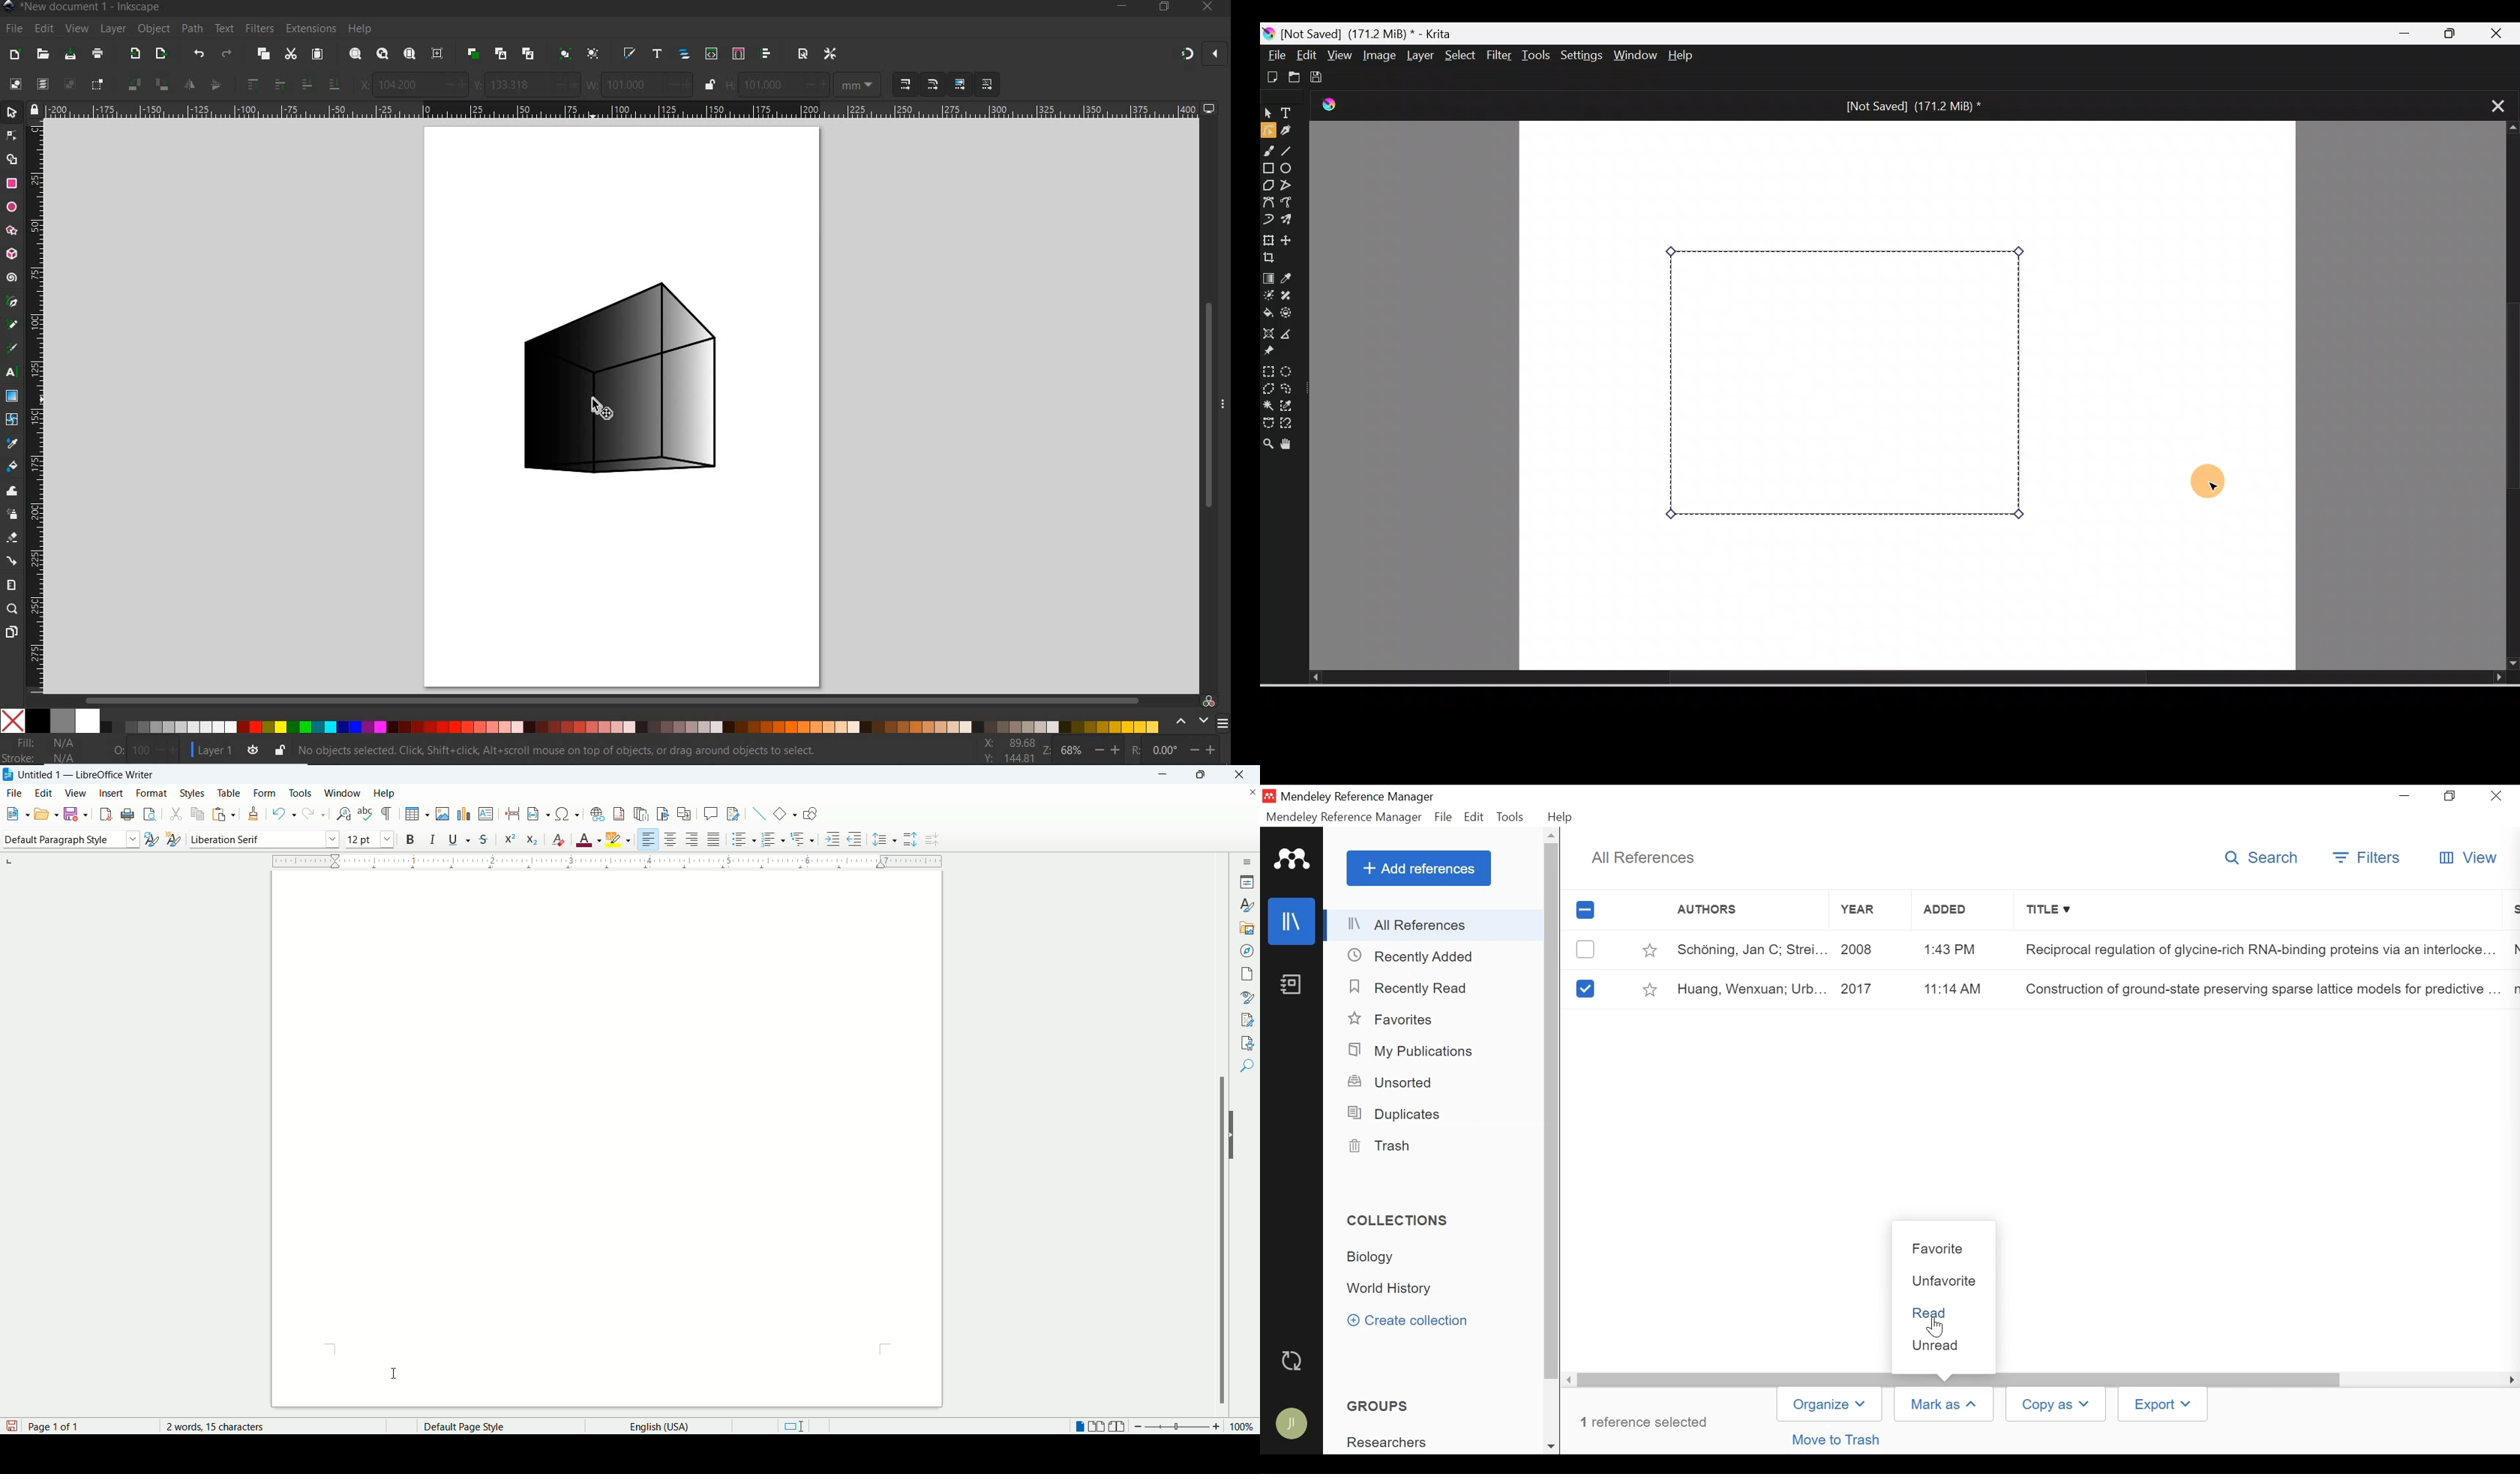  I want to click on Vertical Scroll bar, so click(1962, 1379).